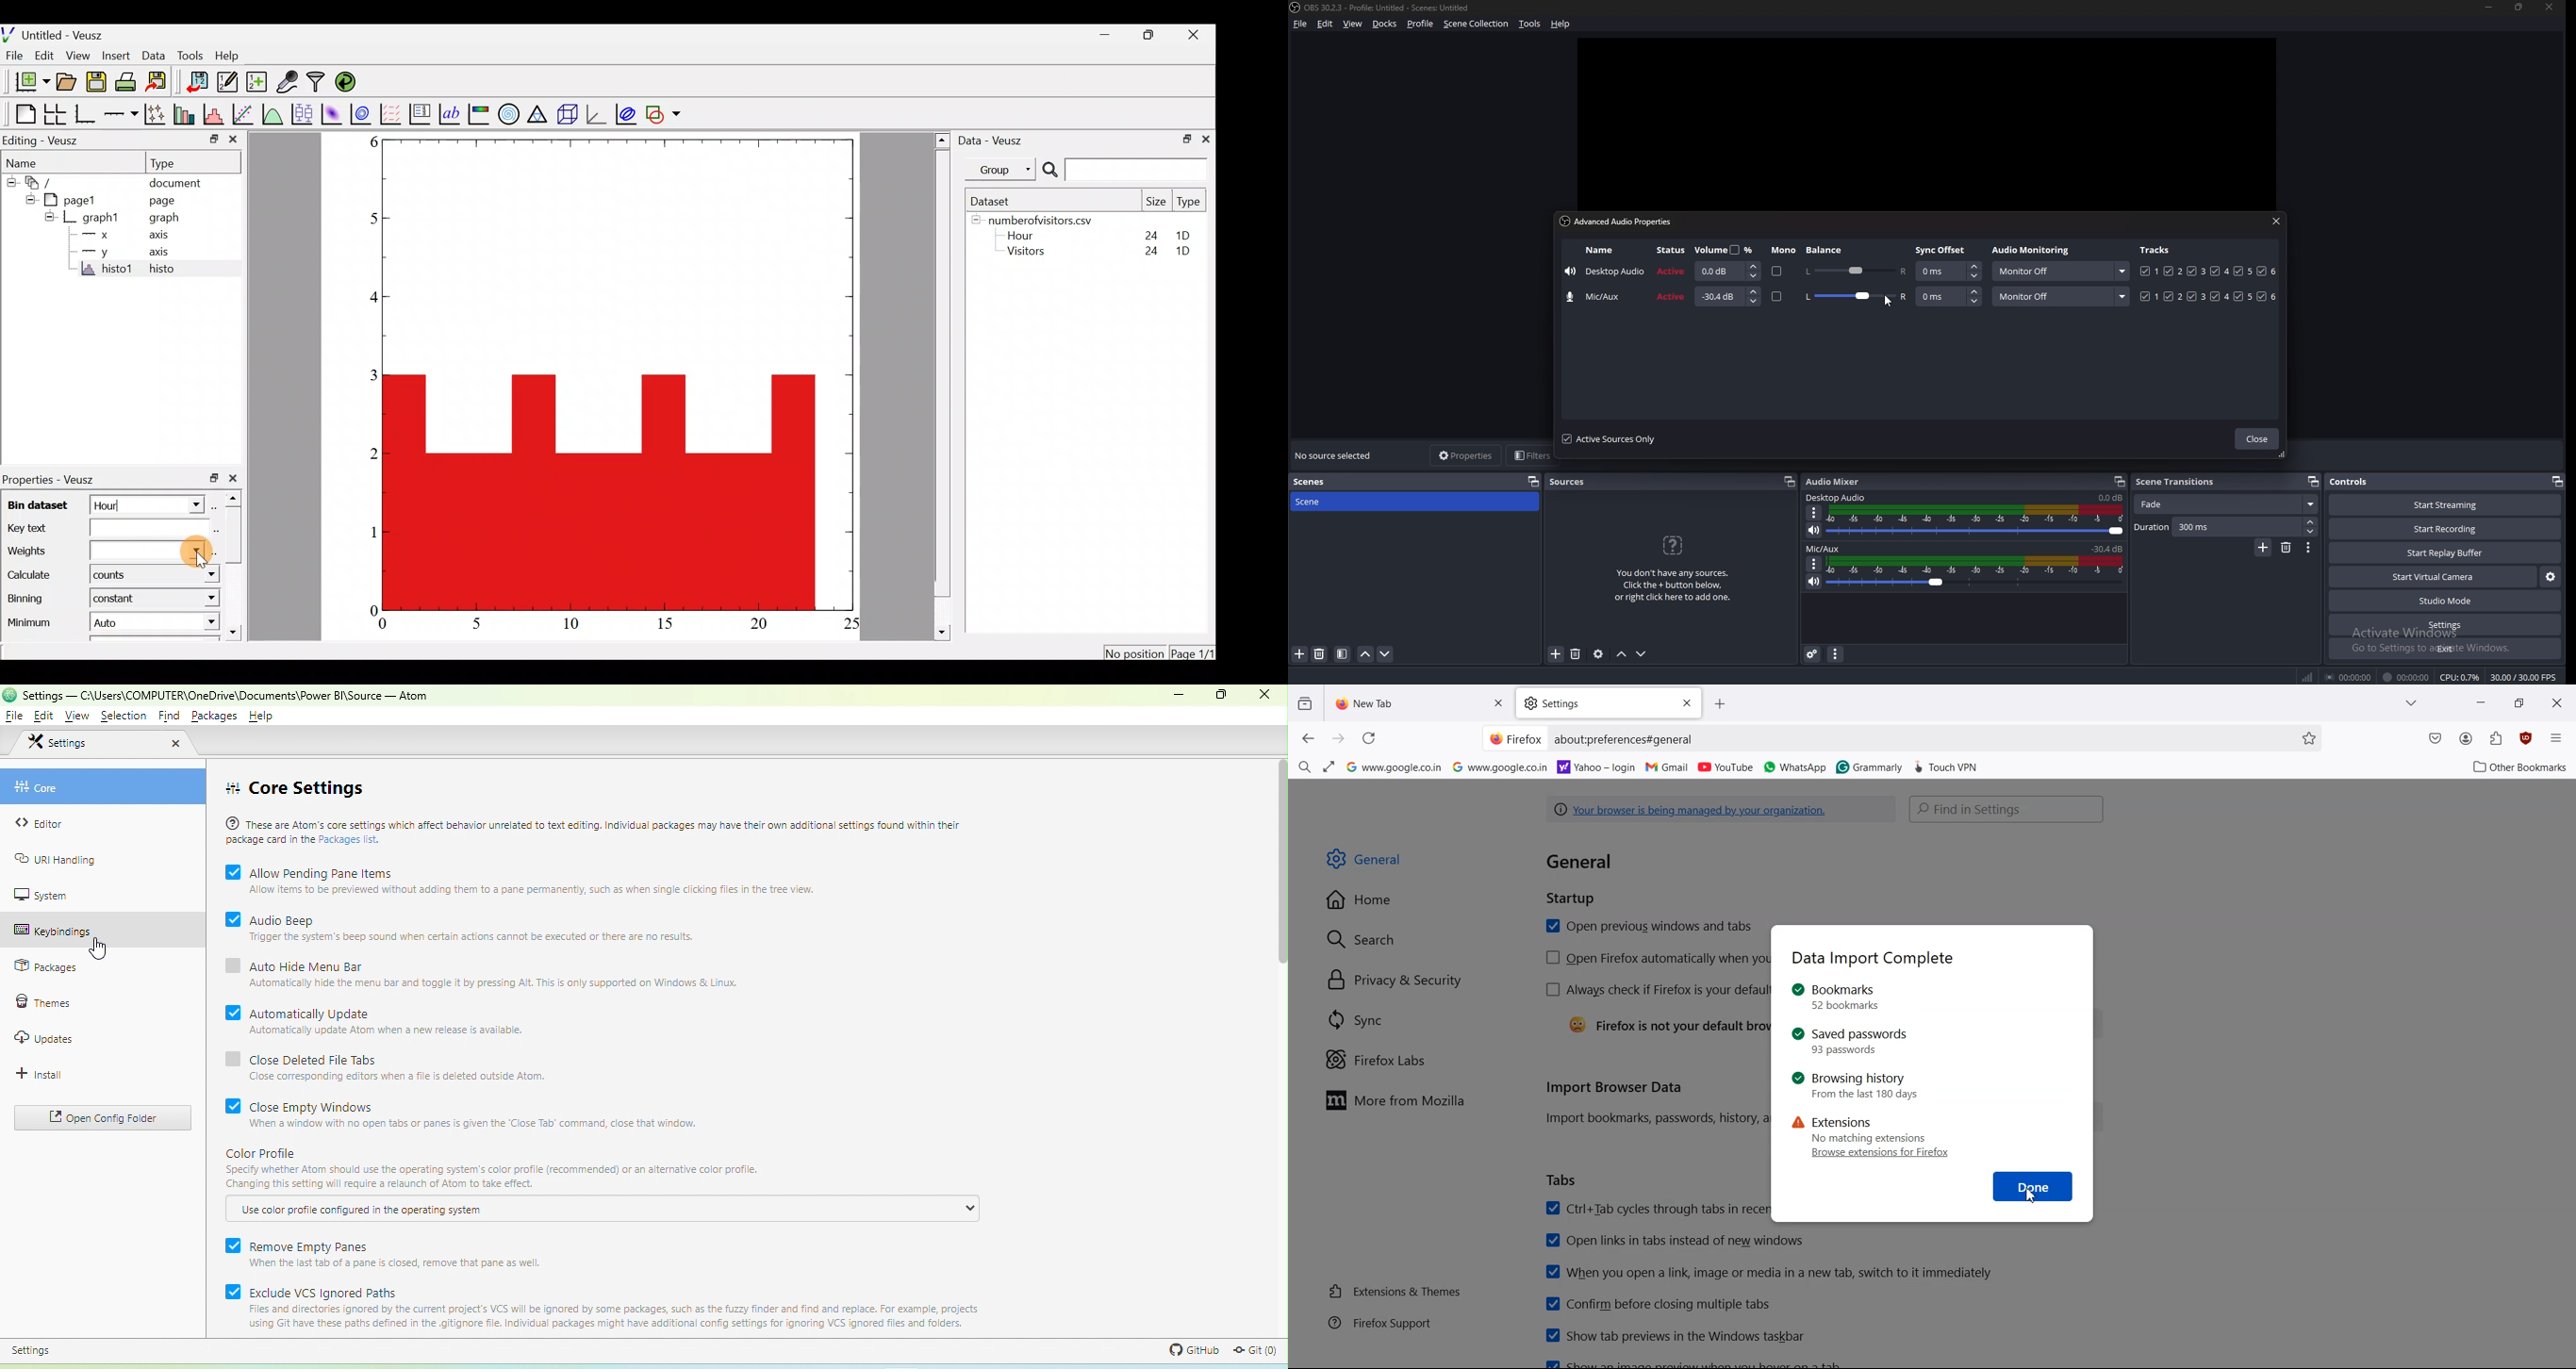  I want to click on move source up, so click(1621, 655).